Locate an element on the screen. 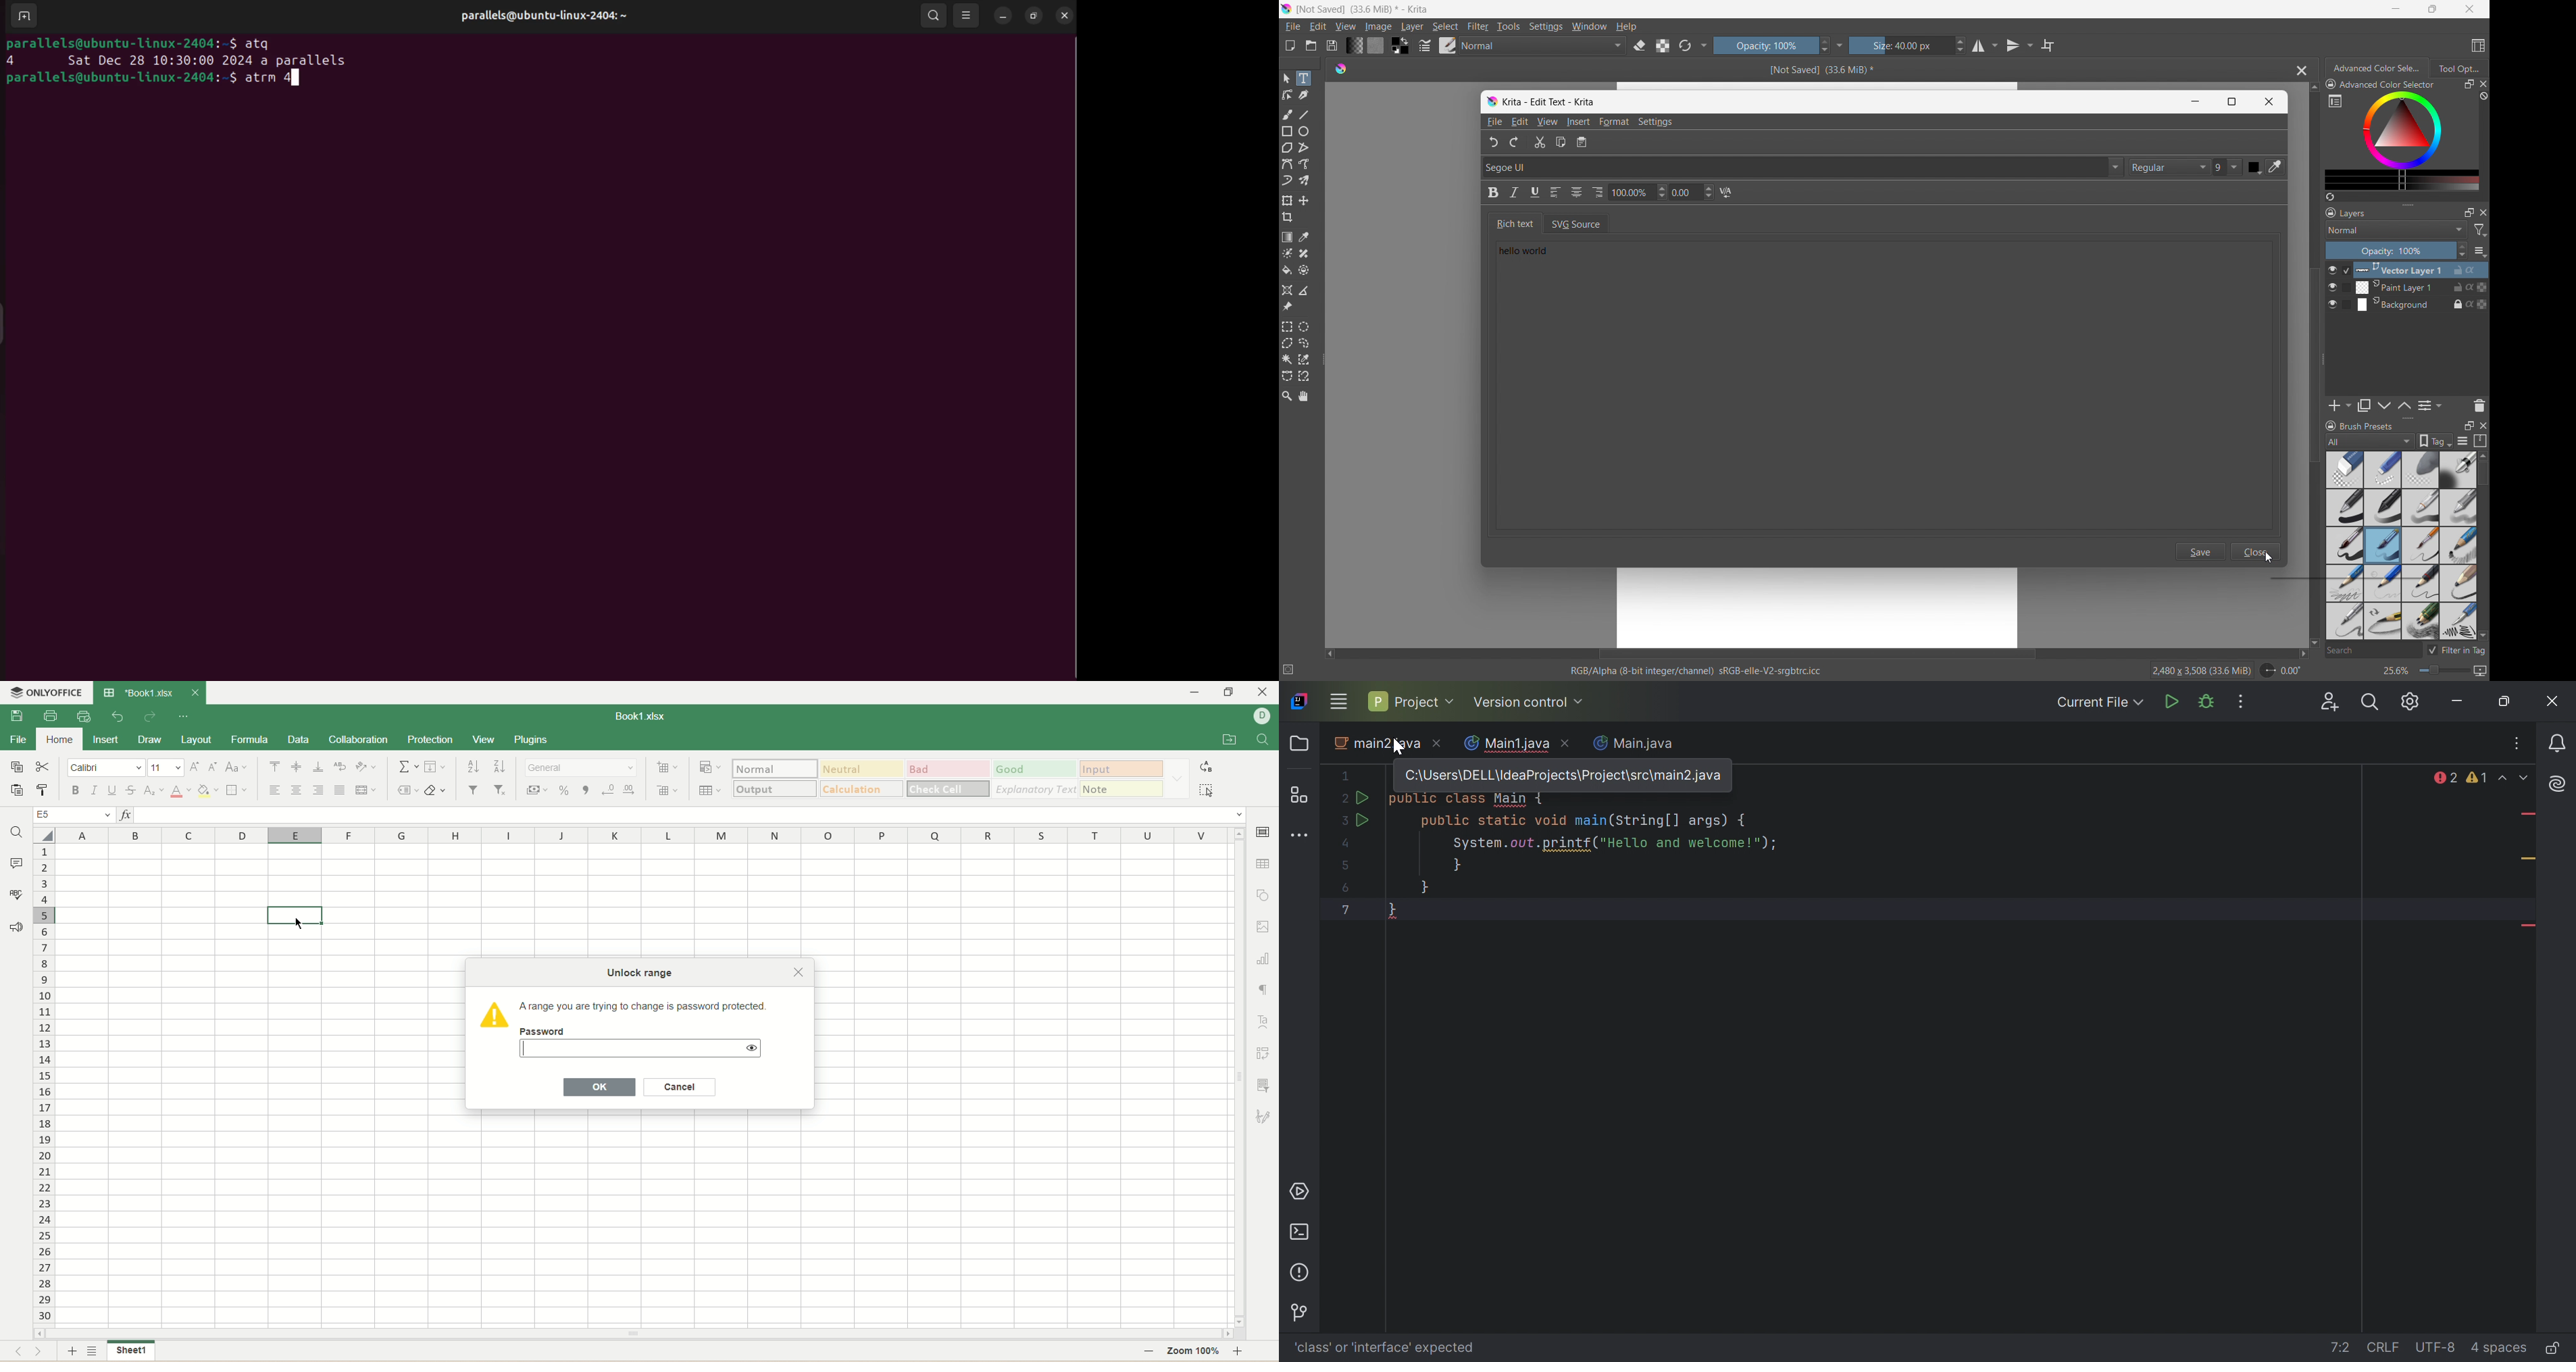 The width and height of the screenshot is (2576, 1372). public static void main(String[] args) { is located at coordinates (1585, 823).